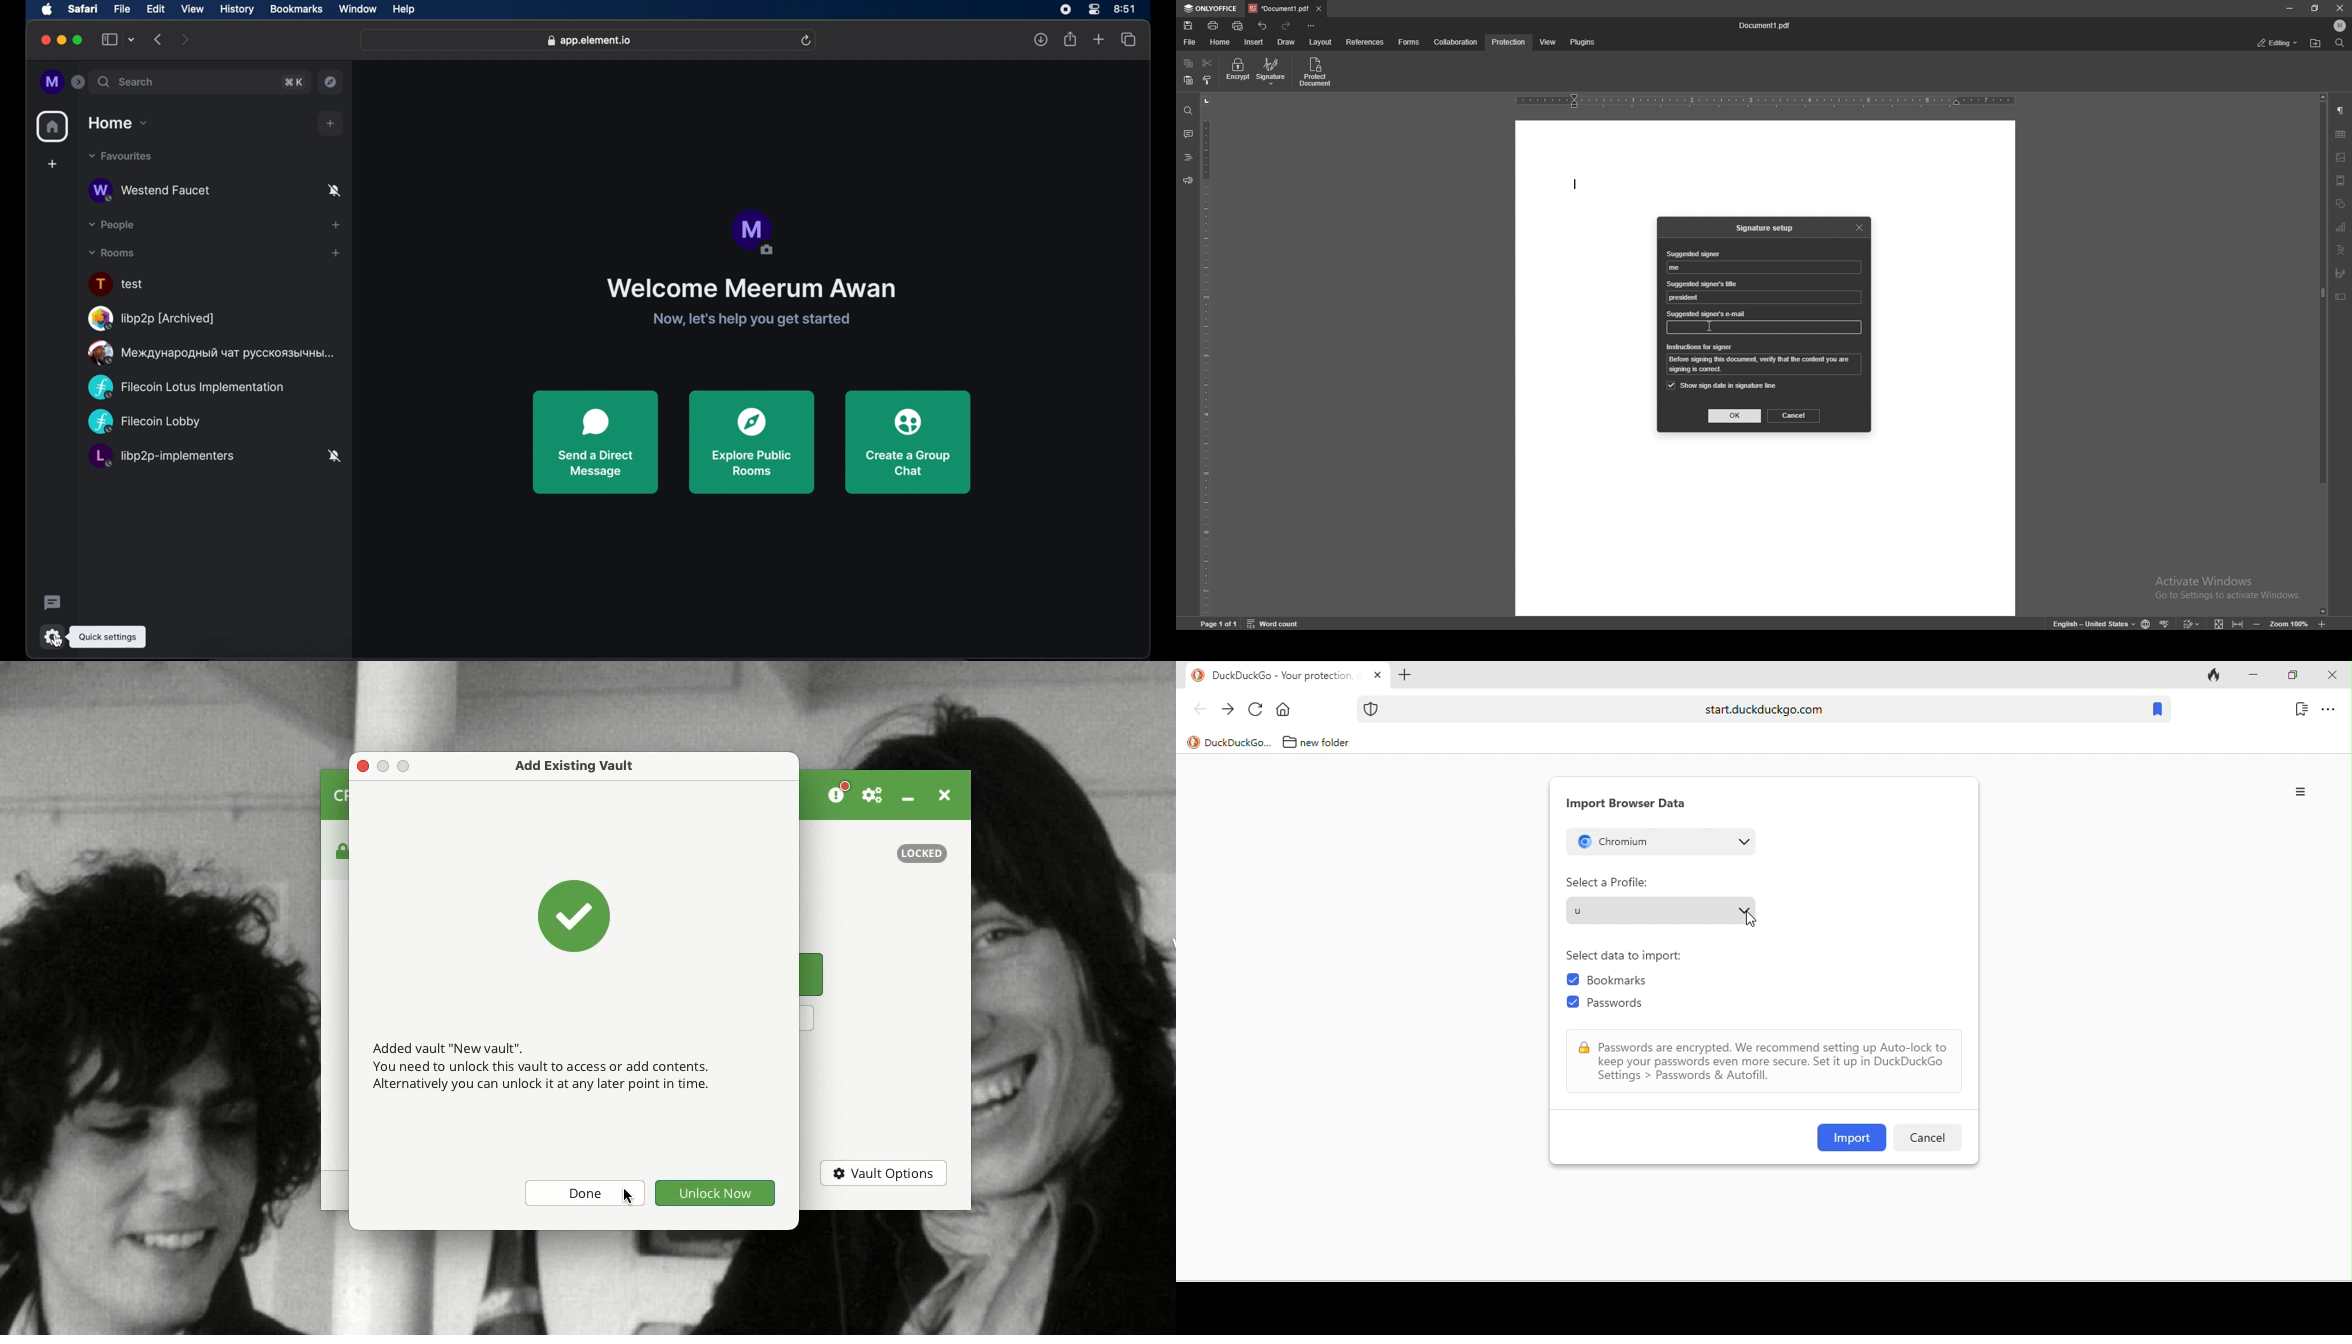 The width and height of the screenshot is (2352, 1344). Describe the element at coordinates (124, 10) in the screenshot. I see `file` at that location.